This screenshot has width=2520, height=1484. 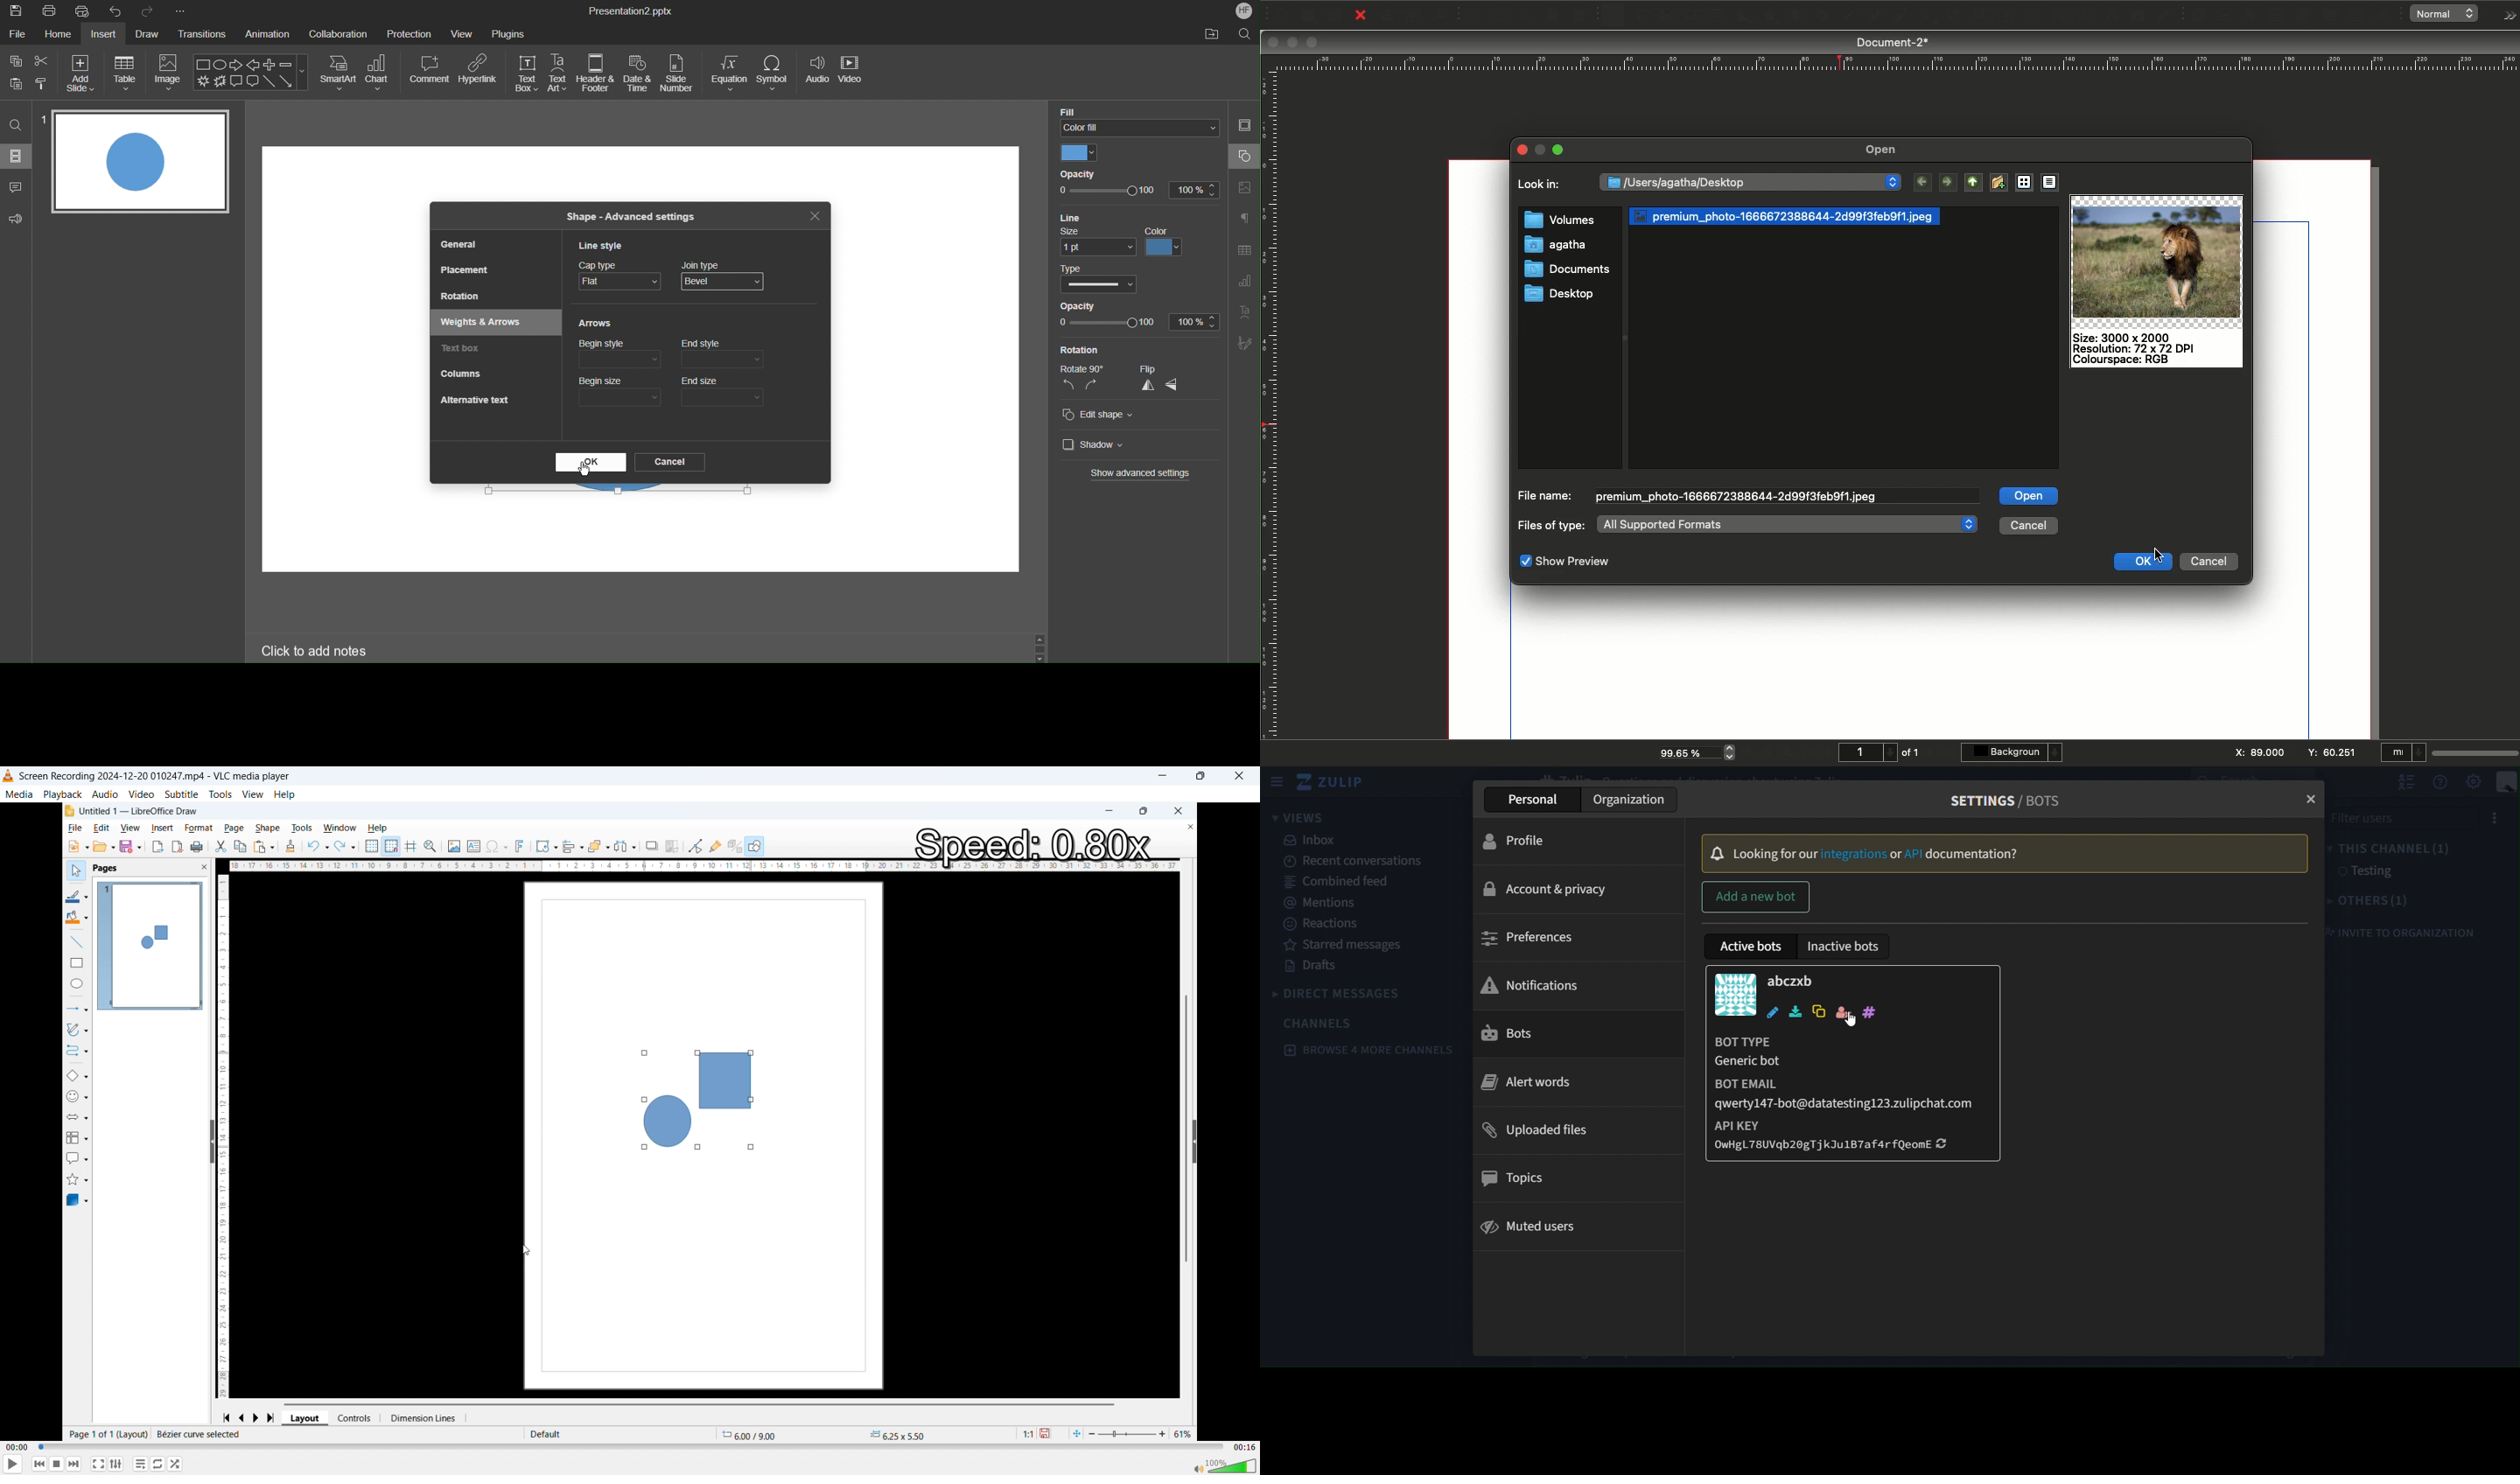 I want to click on Round, so click(x=727, y=306).